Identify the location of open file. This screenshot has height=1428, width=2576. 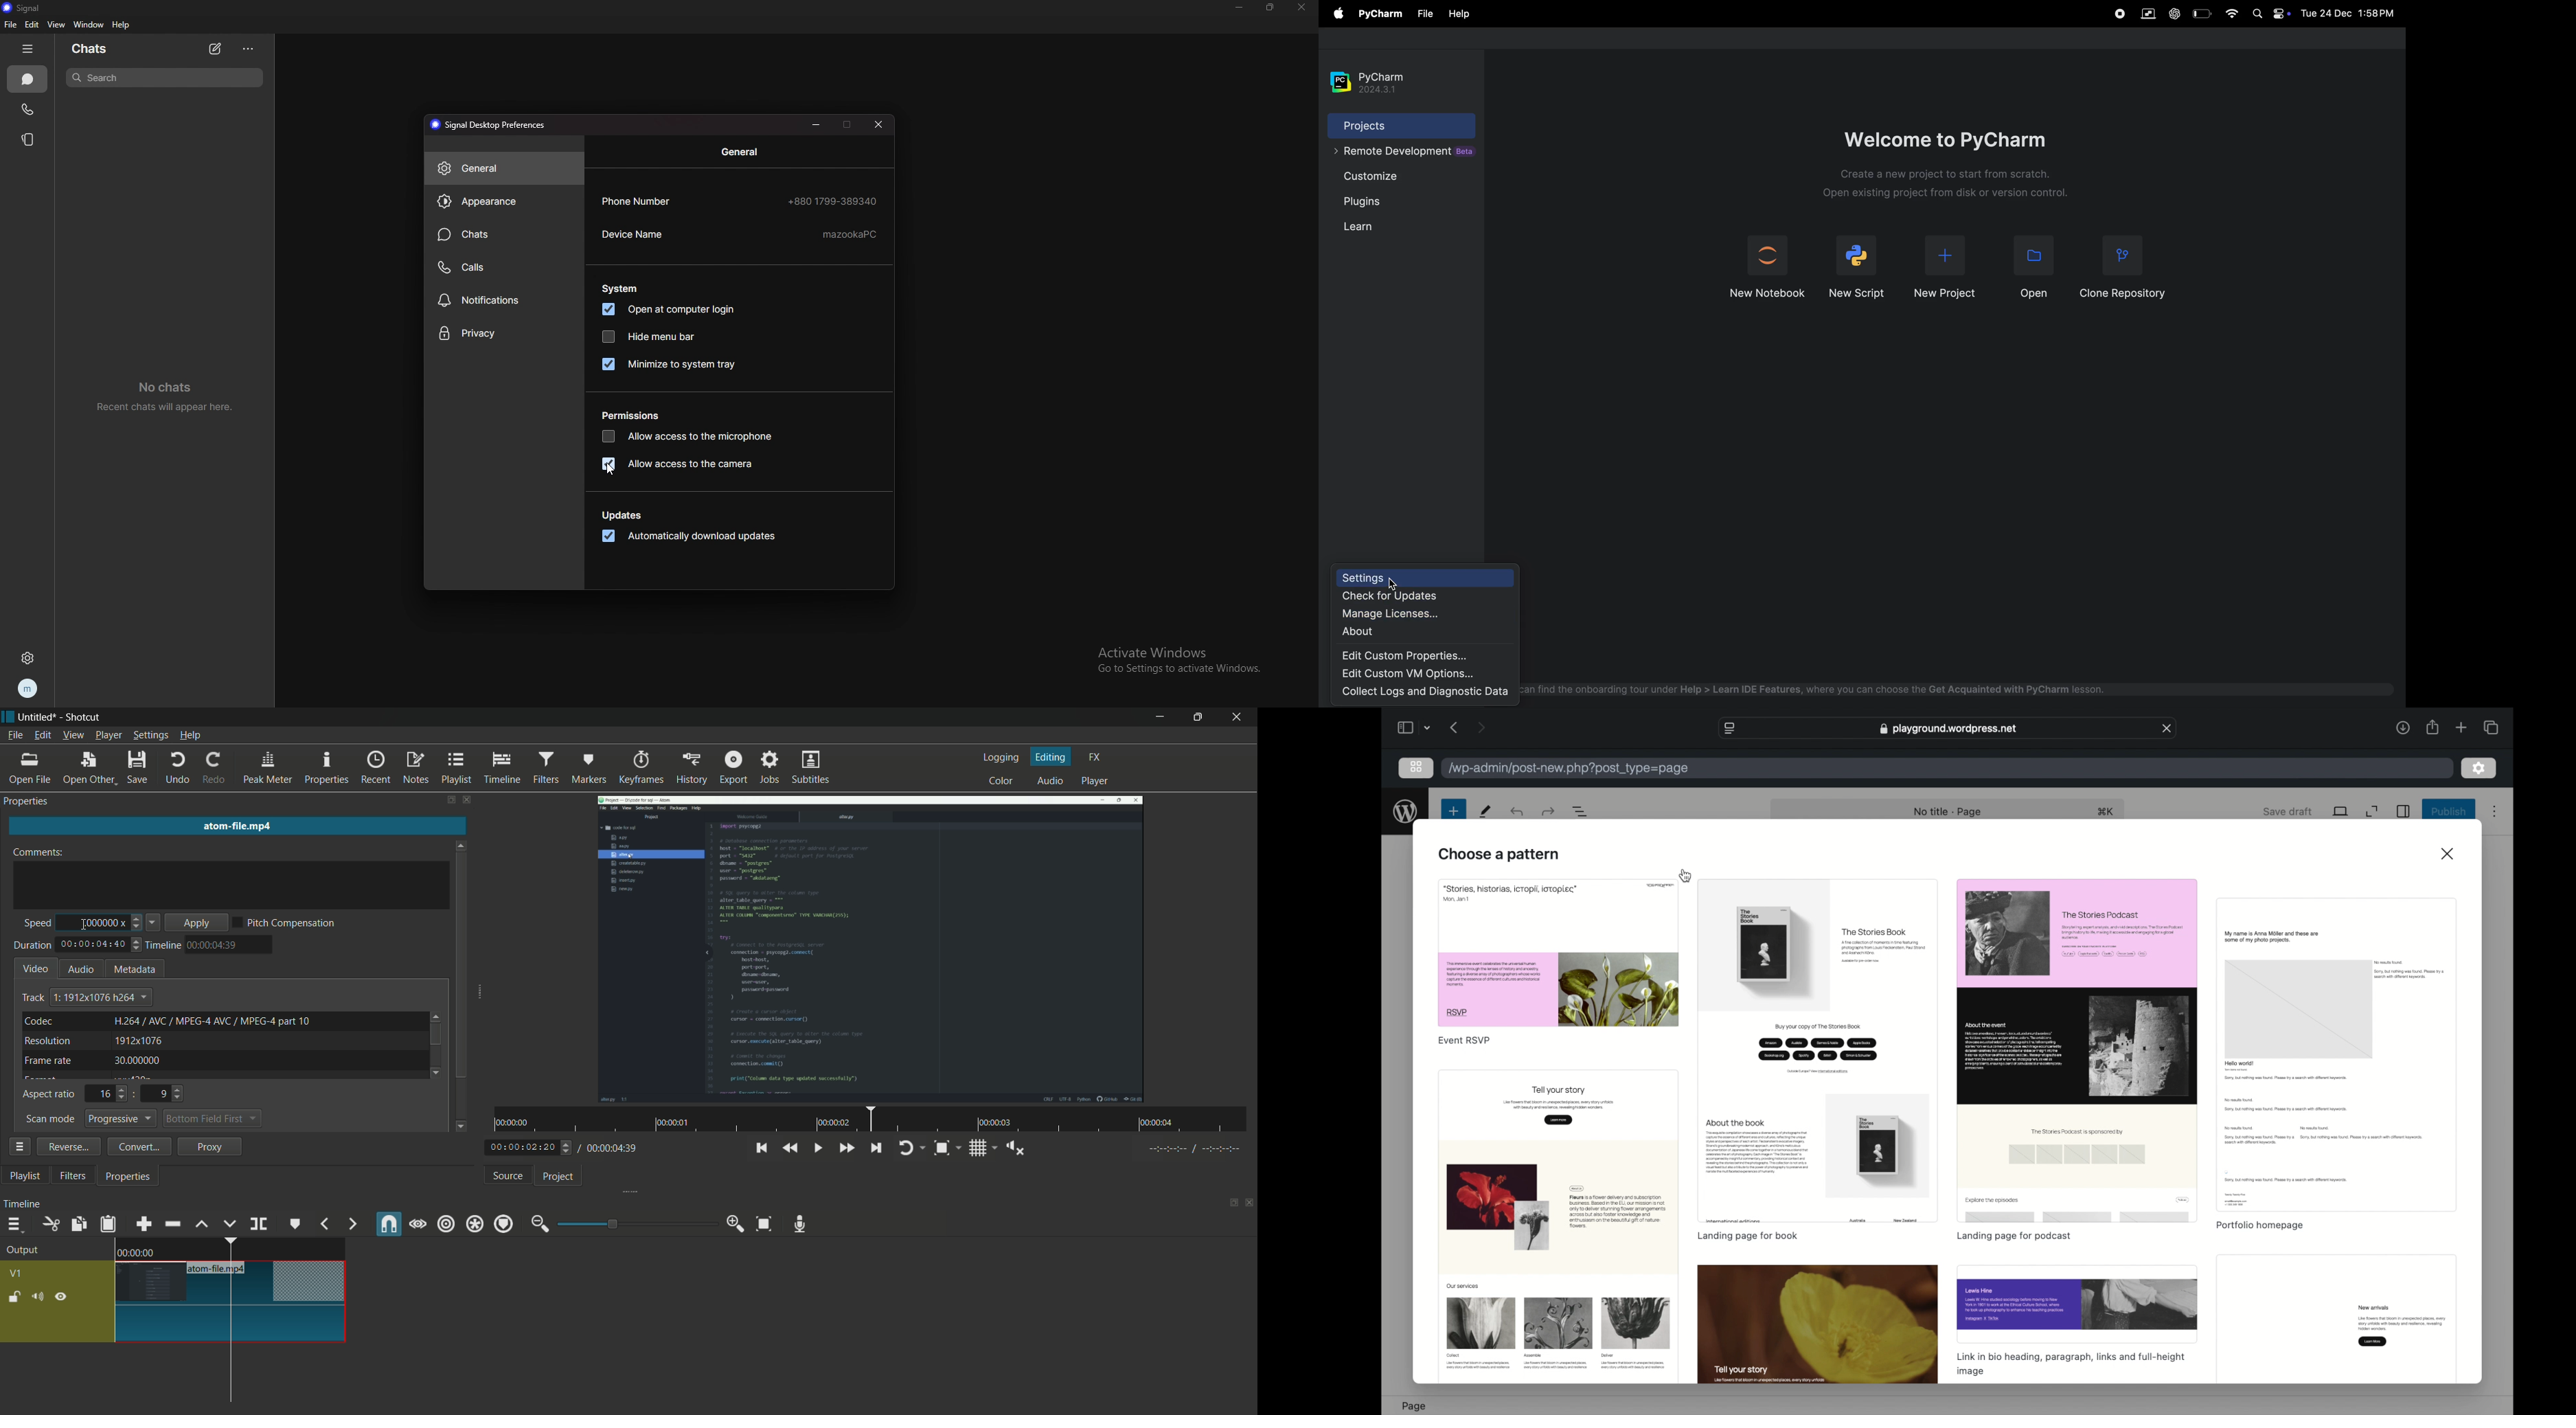
(29, 770).